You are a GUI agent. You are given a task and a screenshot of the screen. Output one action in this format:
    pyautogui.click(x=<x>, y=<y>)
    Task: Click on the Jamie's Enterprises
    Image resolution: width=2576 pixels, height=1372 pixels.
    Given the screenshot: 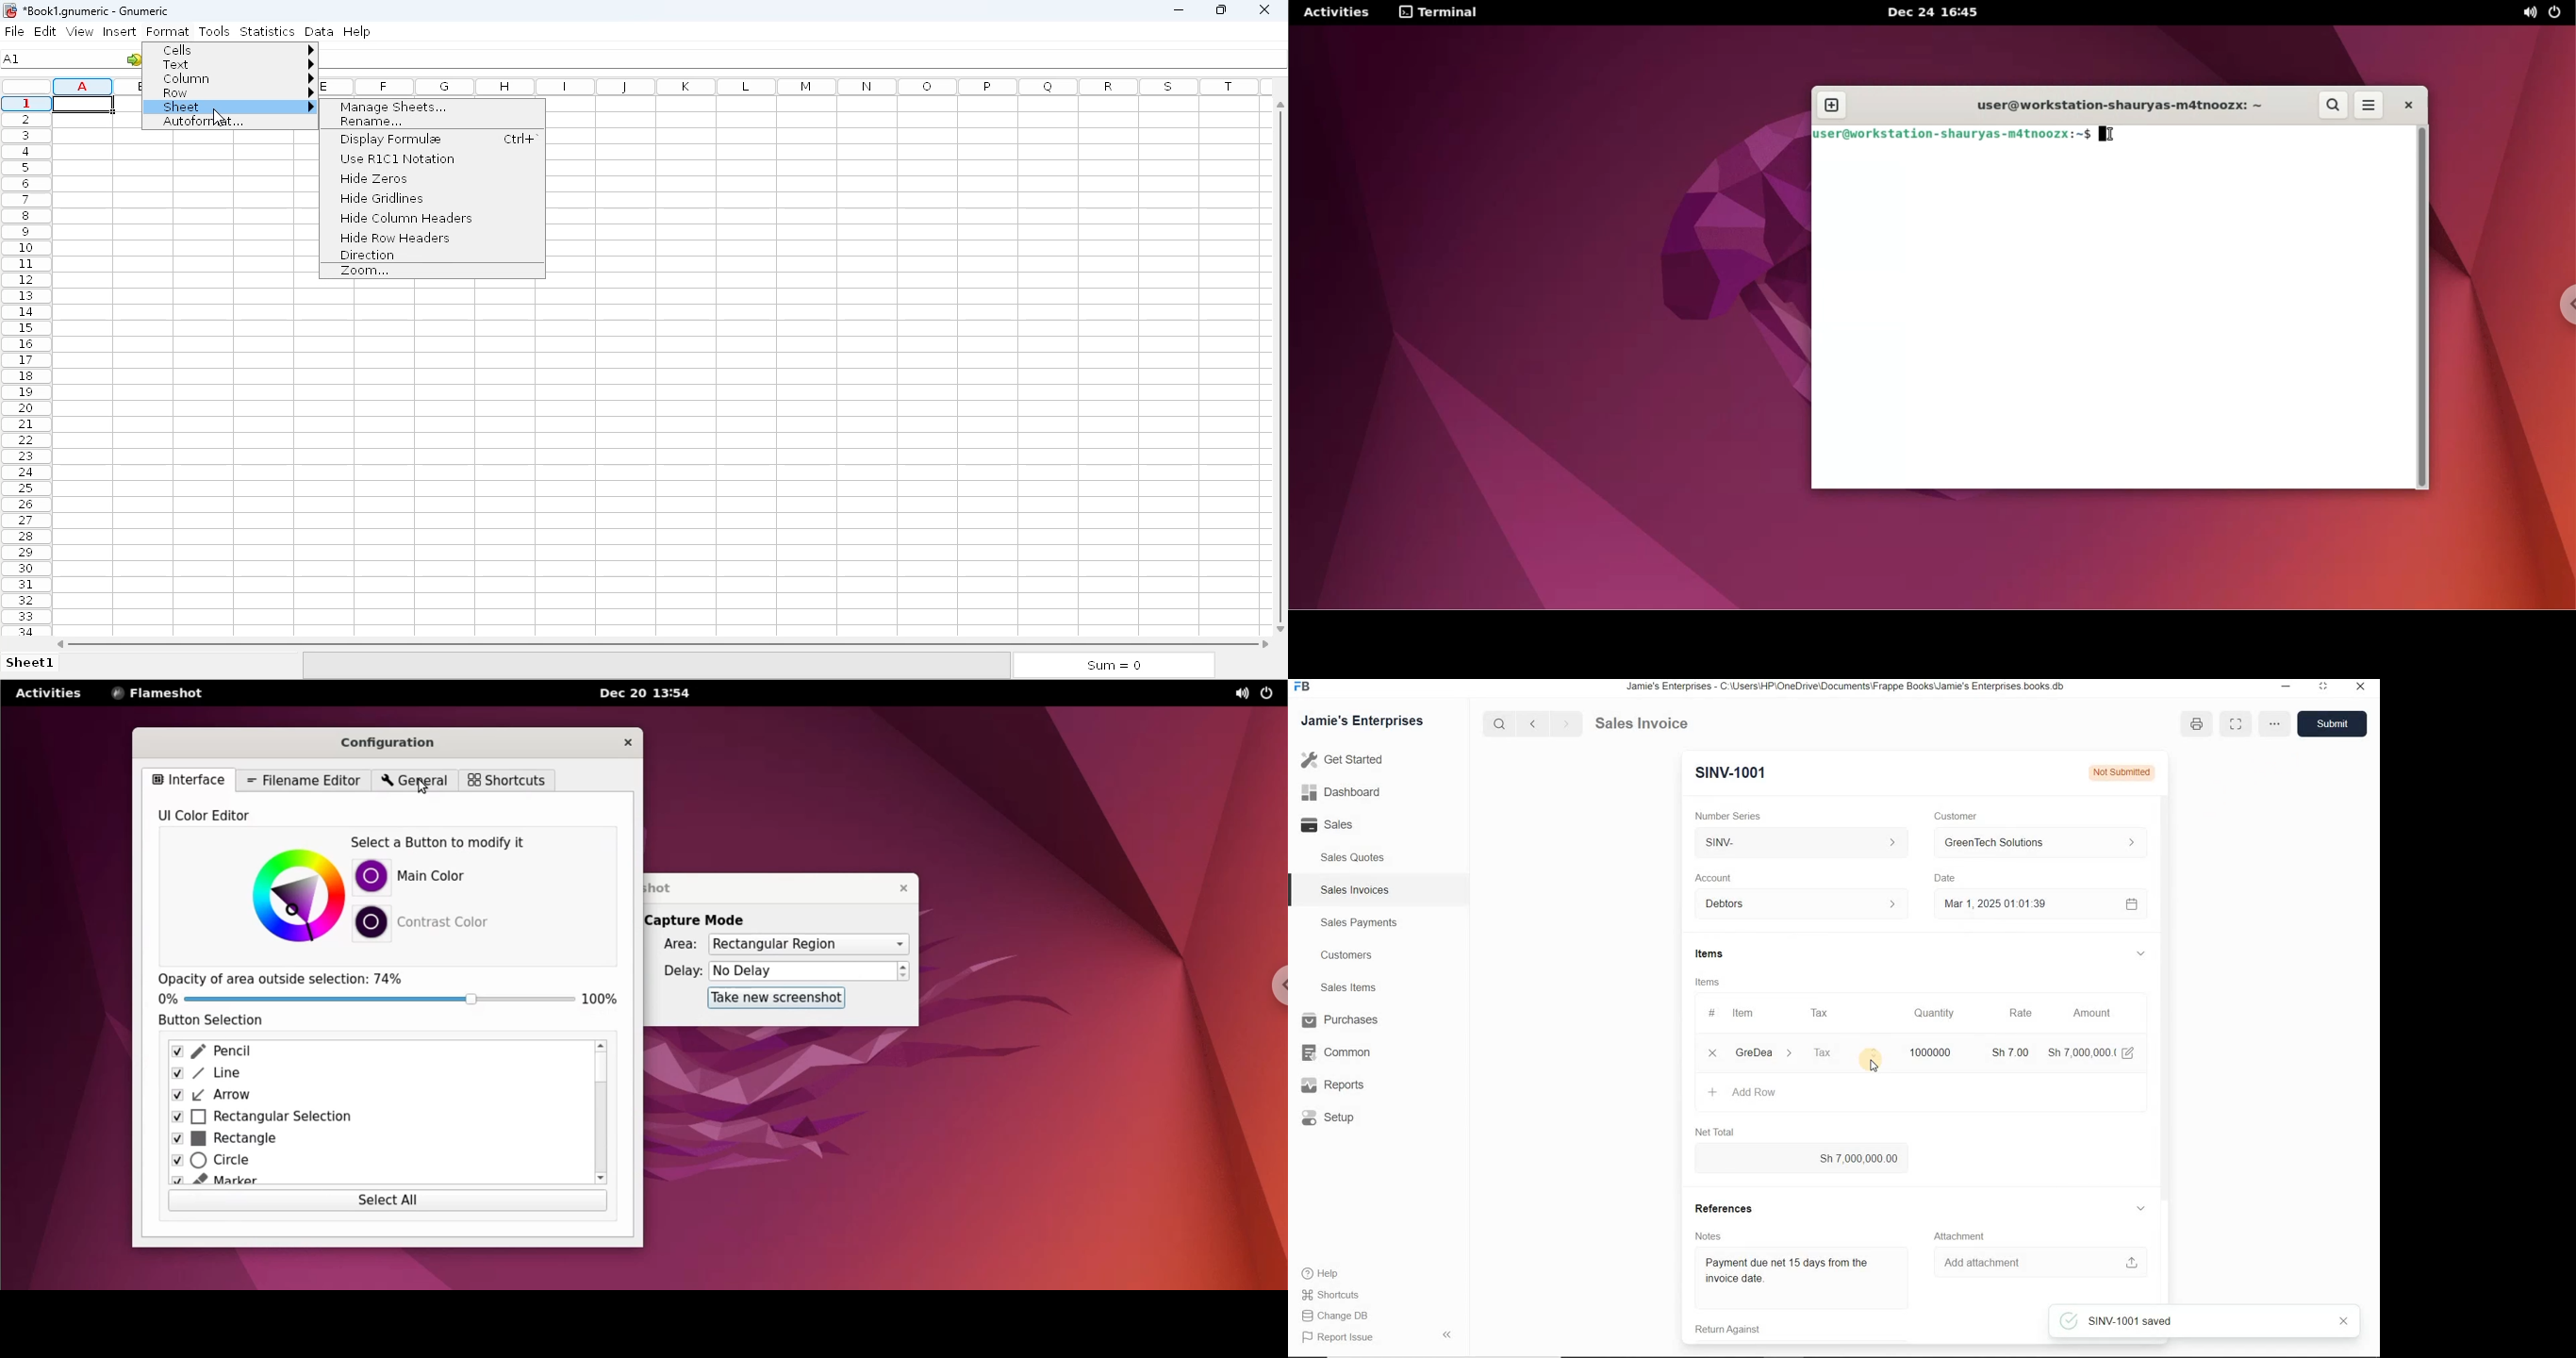 What is the action you would take?
    pyautogui.click(x=1361, y=721)
    